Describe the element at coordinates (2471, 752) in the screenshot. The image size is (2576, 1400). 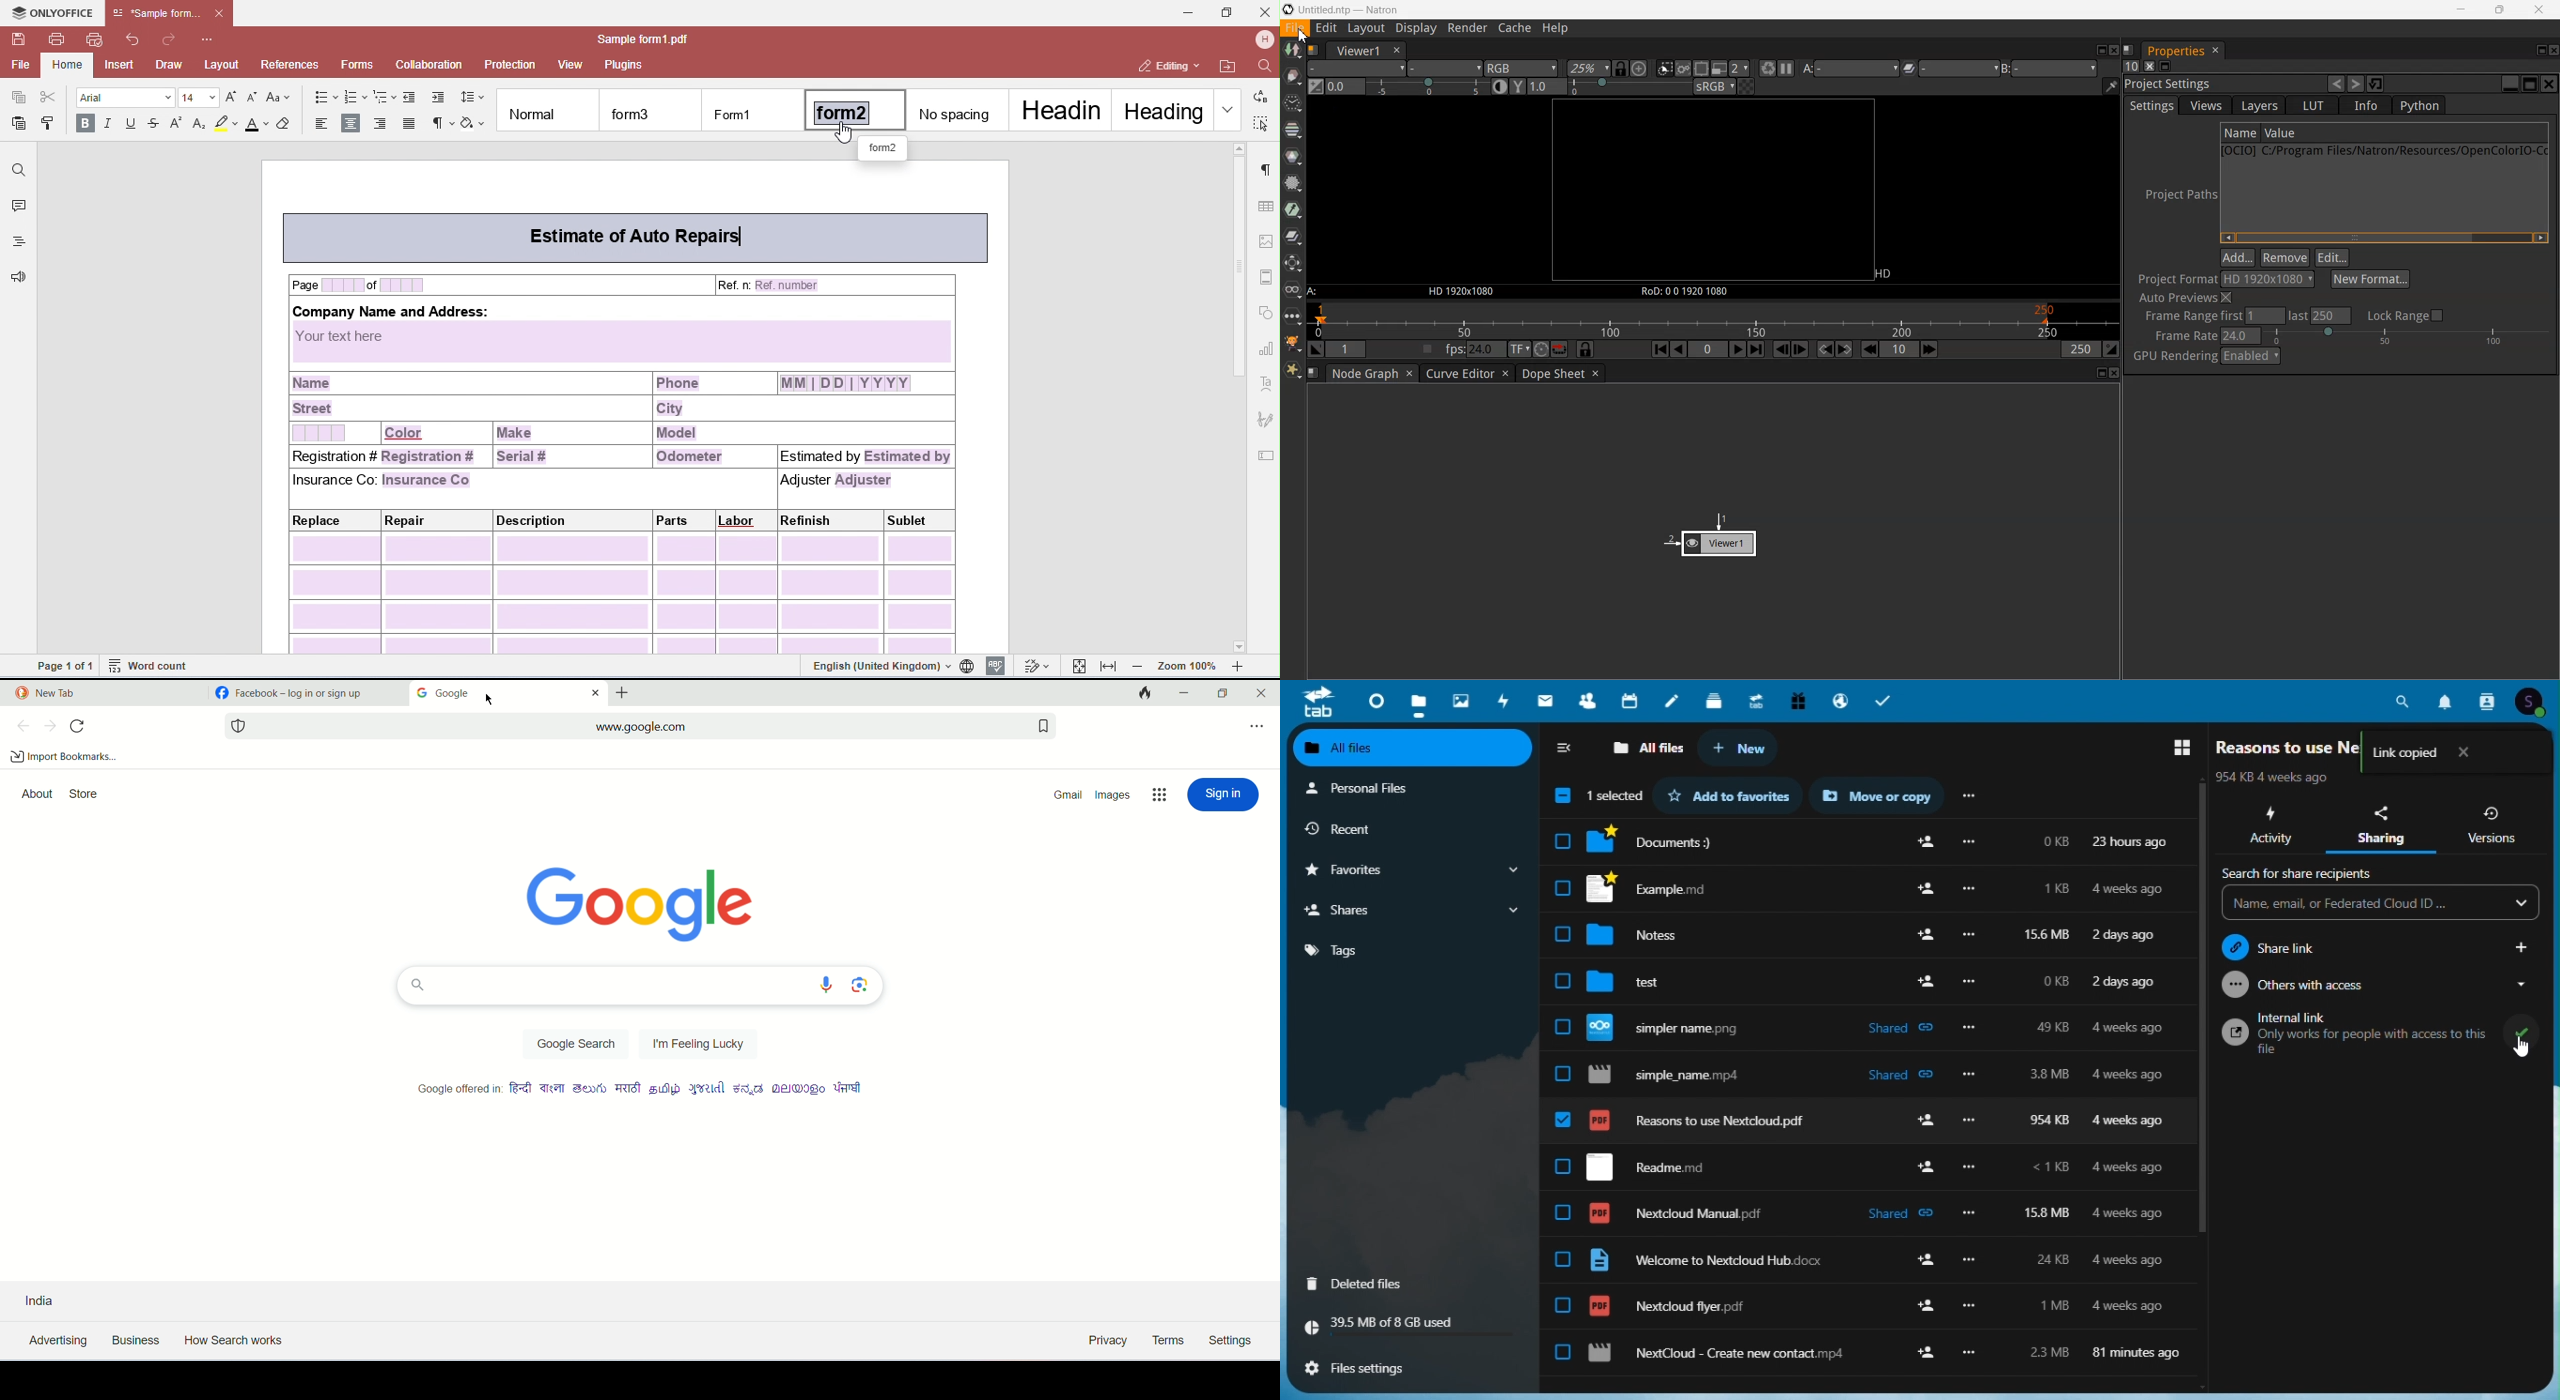
I see `close` at that location.